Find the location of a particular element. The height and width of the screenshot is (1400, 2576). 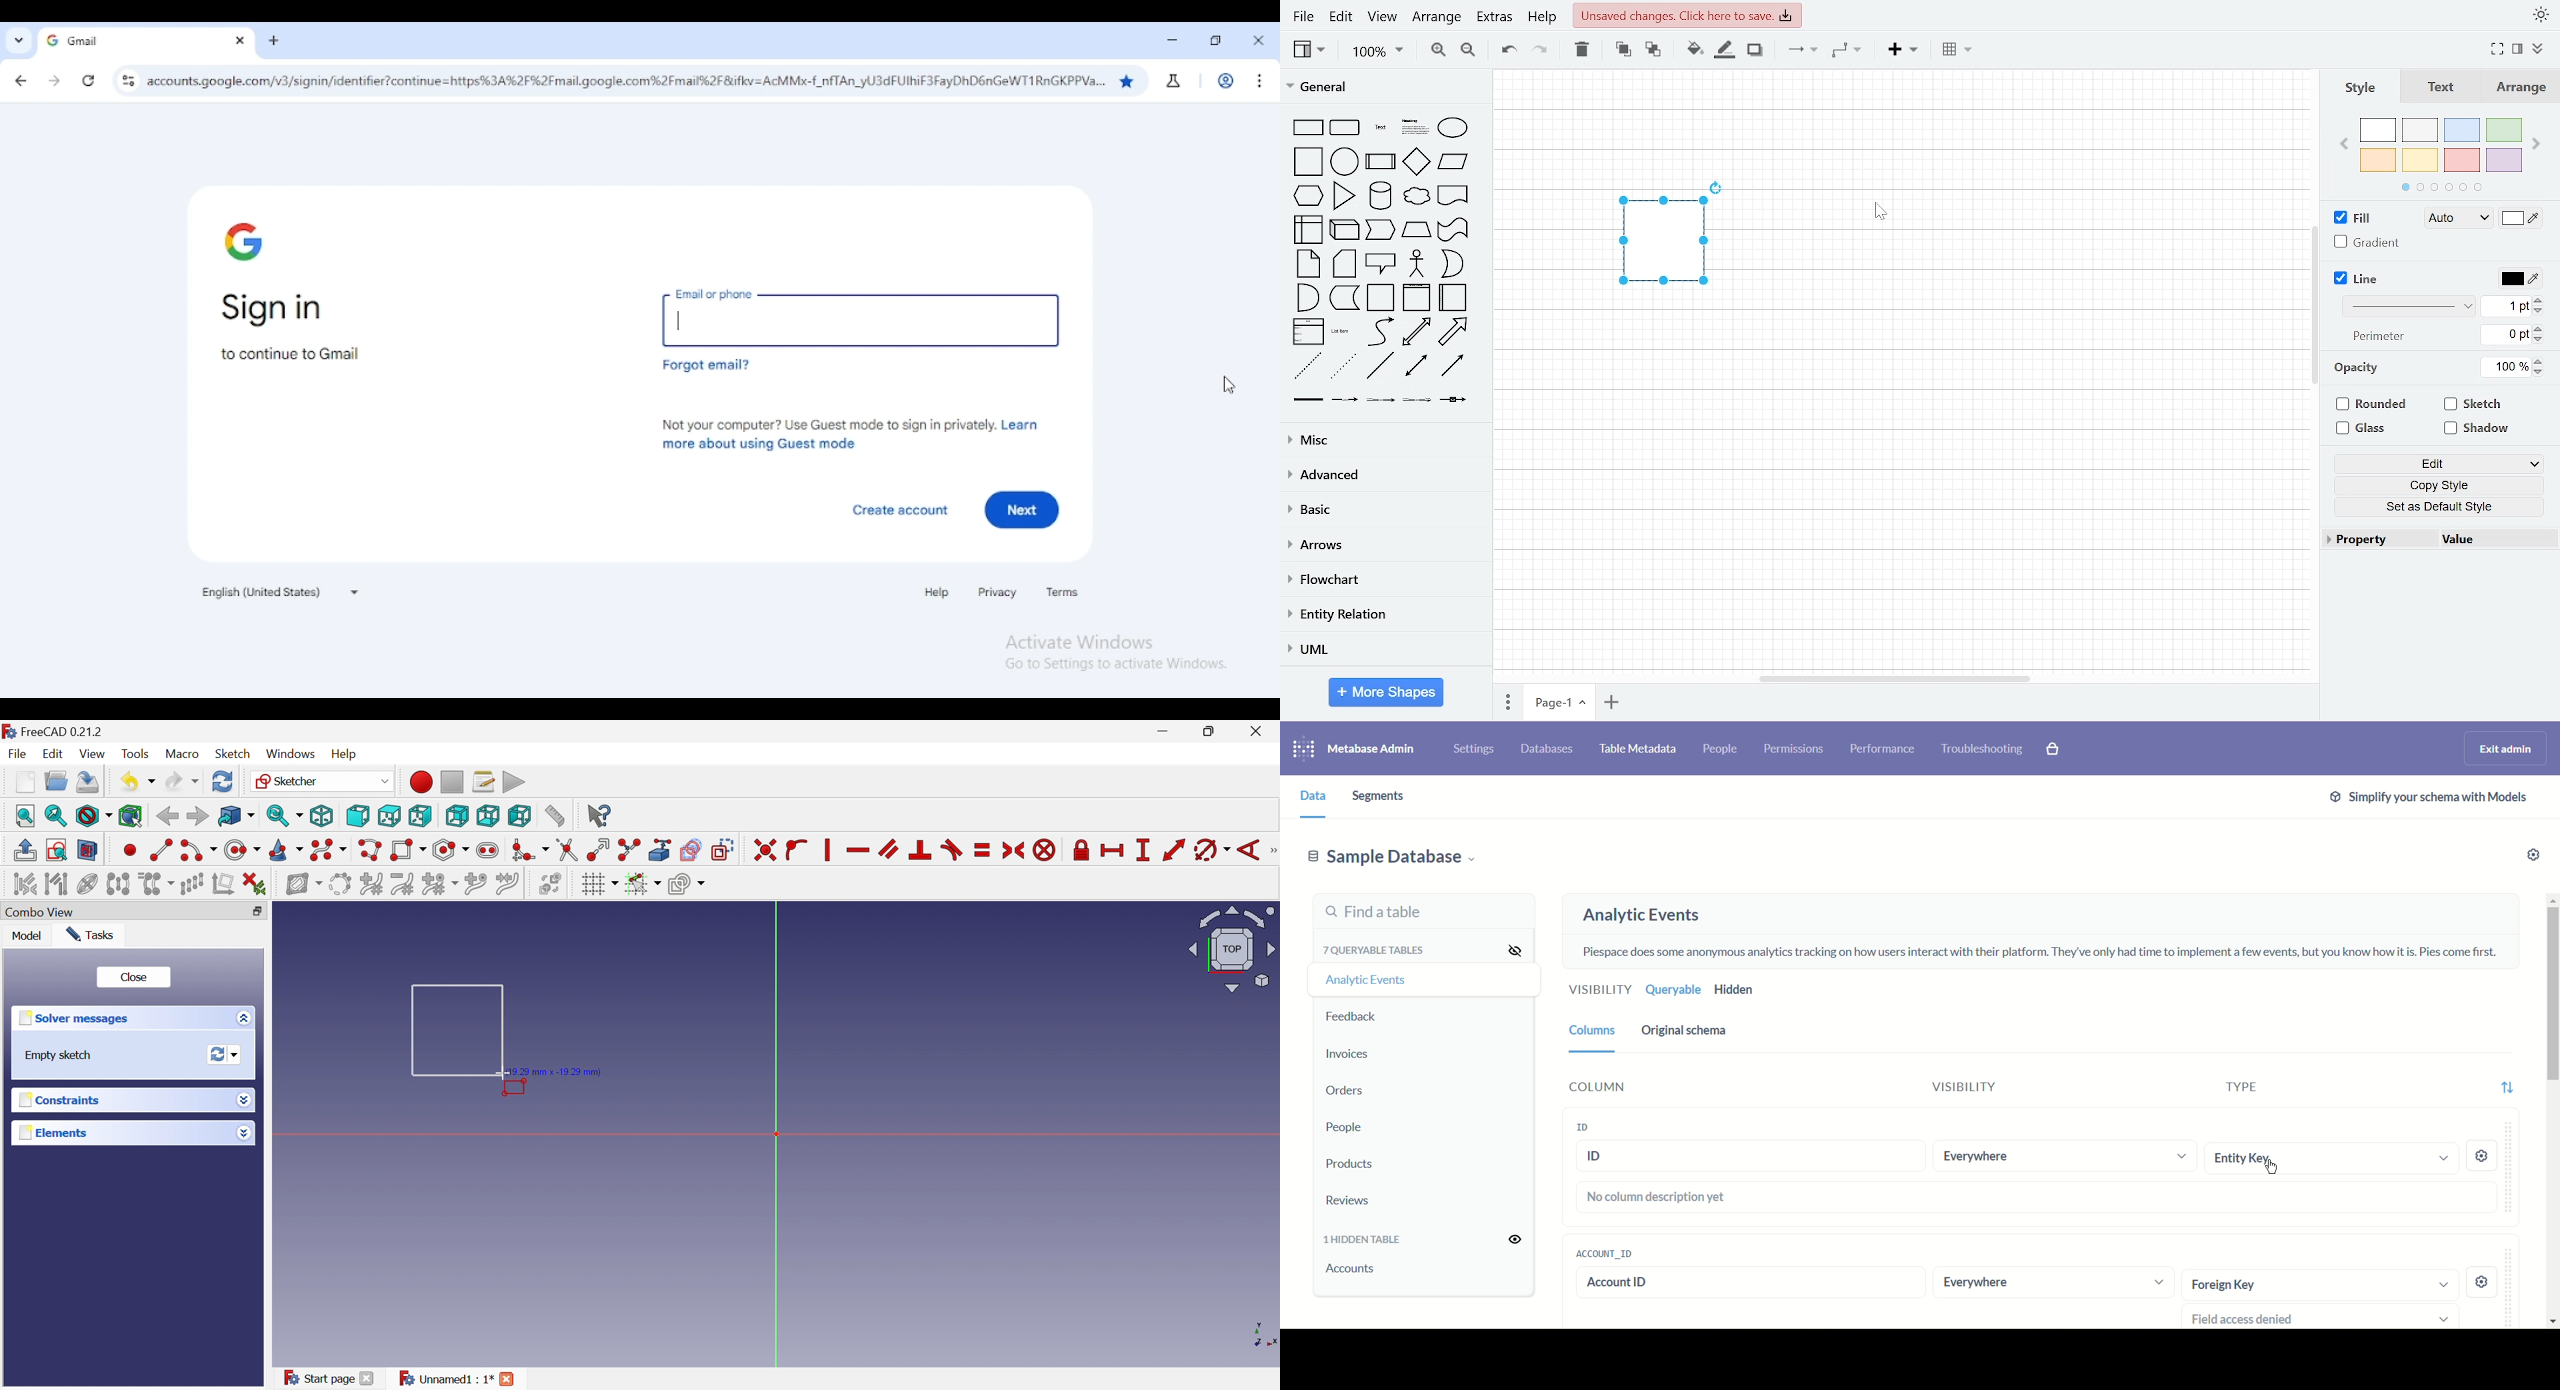

visibility is located at coordinates (1599, 988).